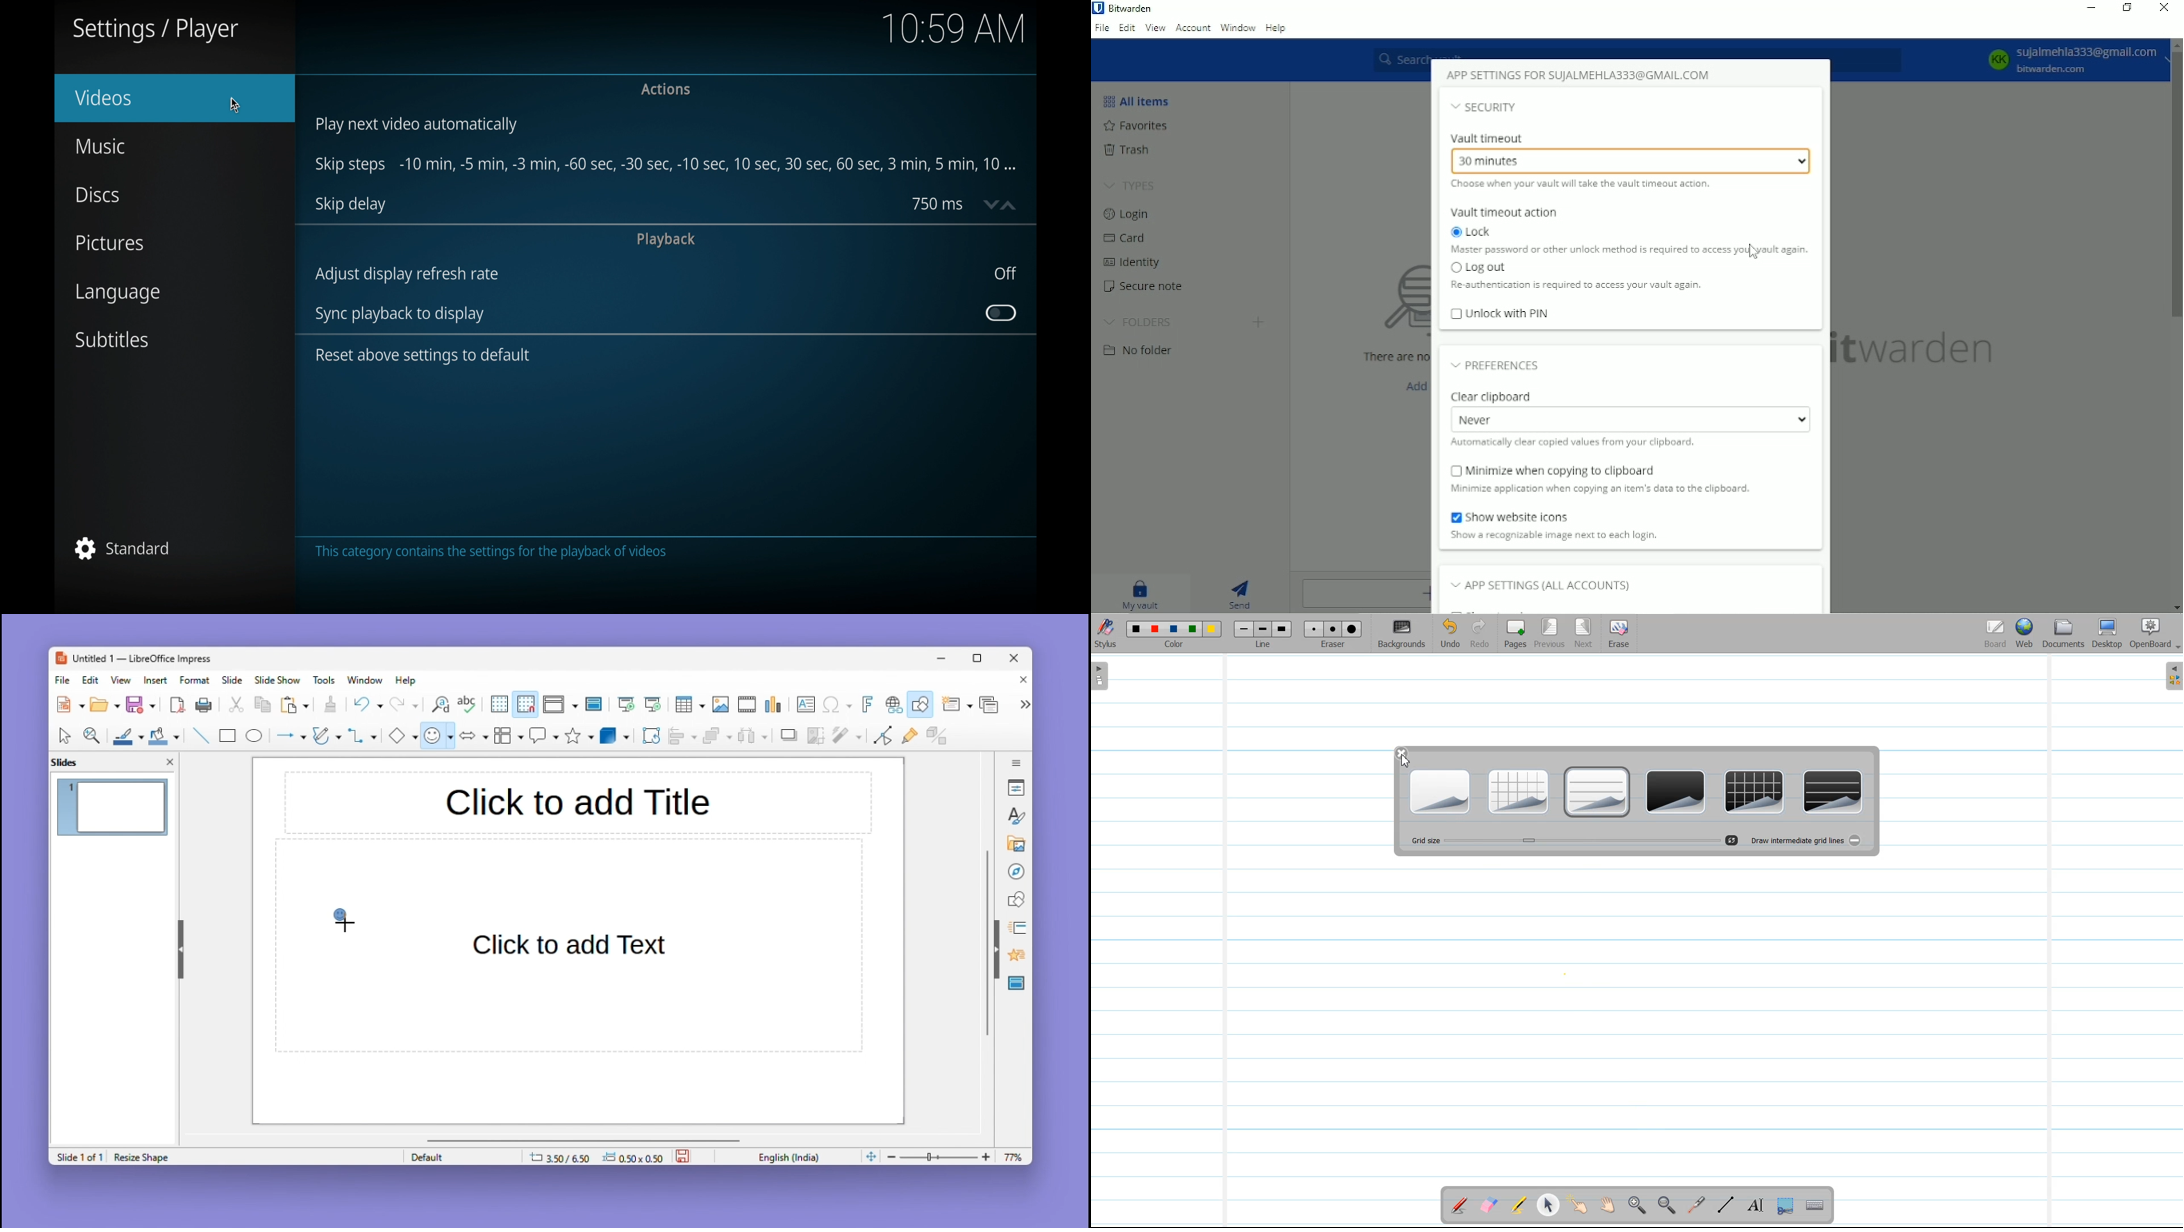 The height and width of the screenshot is (1232, 2184). What do you see at coordinates (662, 167) in the screenshot?
I see `skip steps -10 min, -5 min-, -3 min- 60 sec-,5 min,10 min` at bounding box center [662, 167].